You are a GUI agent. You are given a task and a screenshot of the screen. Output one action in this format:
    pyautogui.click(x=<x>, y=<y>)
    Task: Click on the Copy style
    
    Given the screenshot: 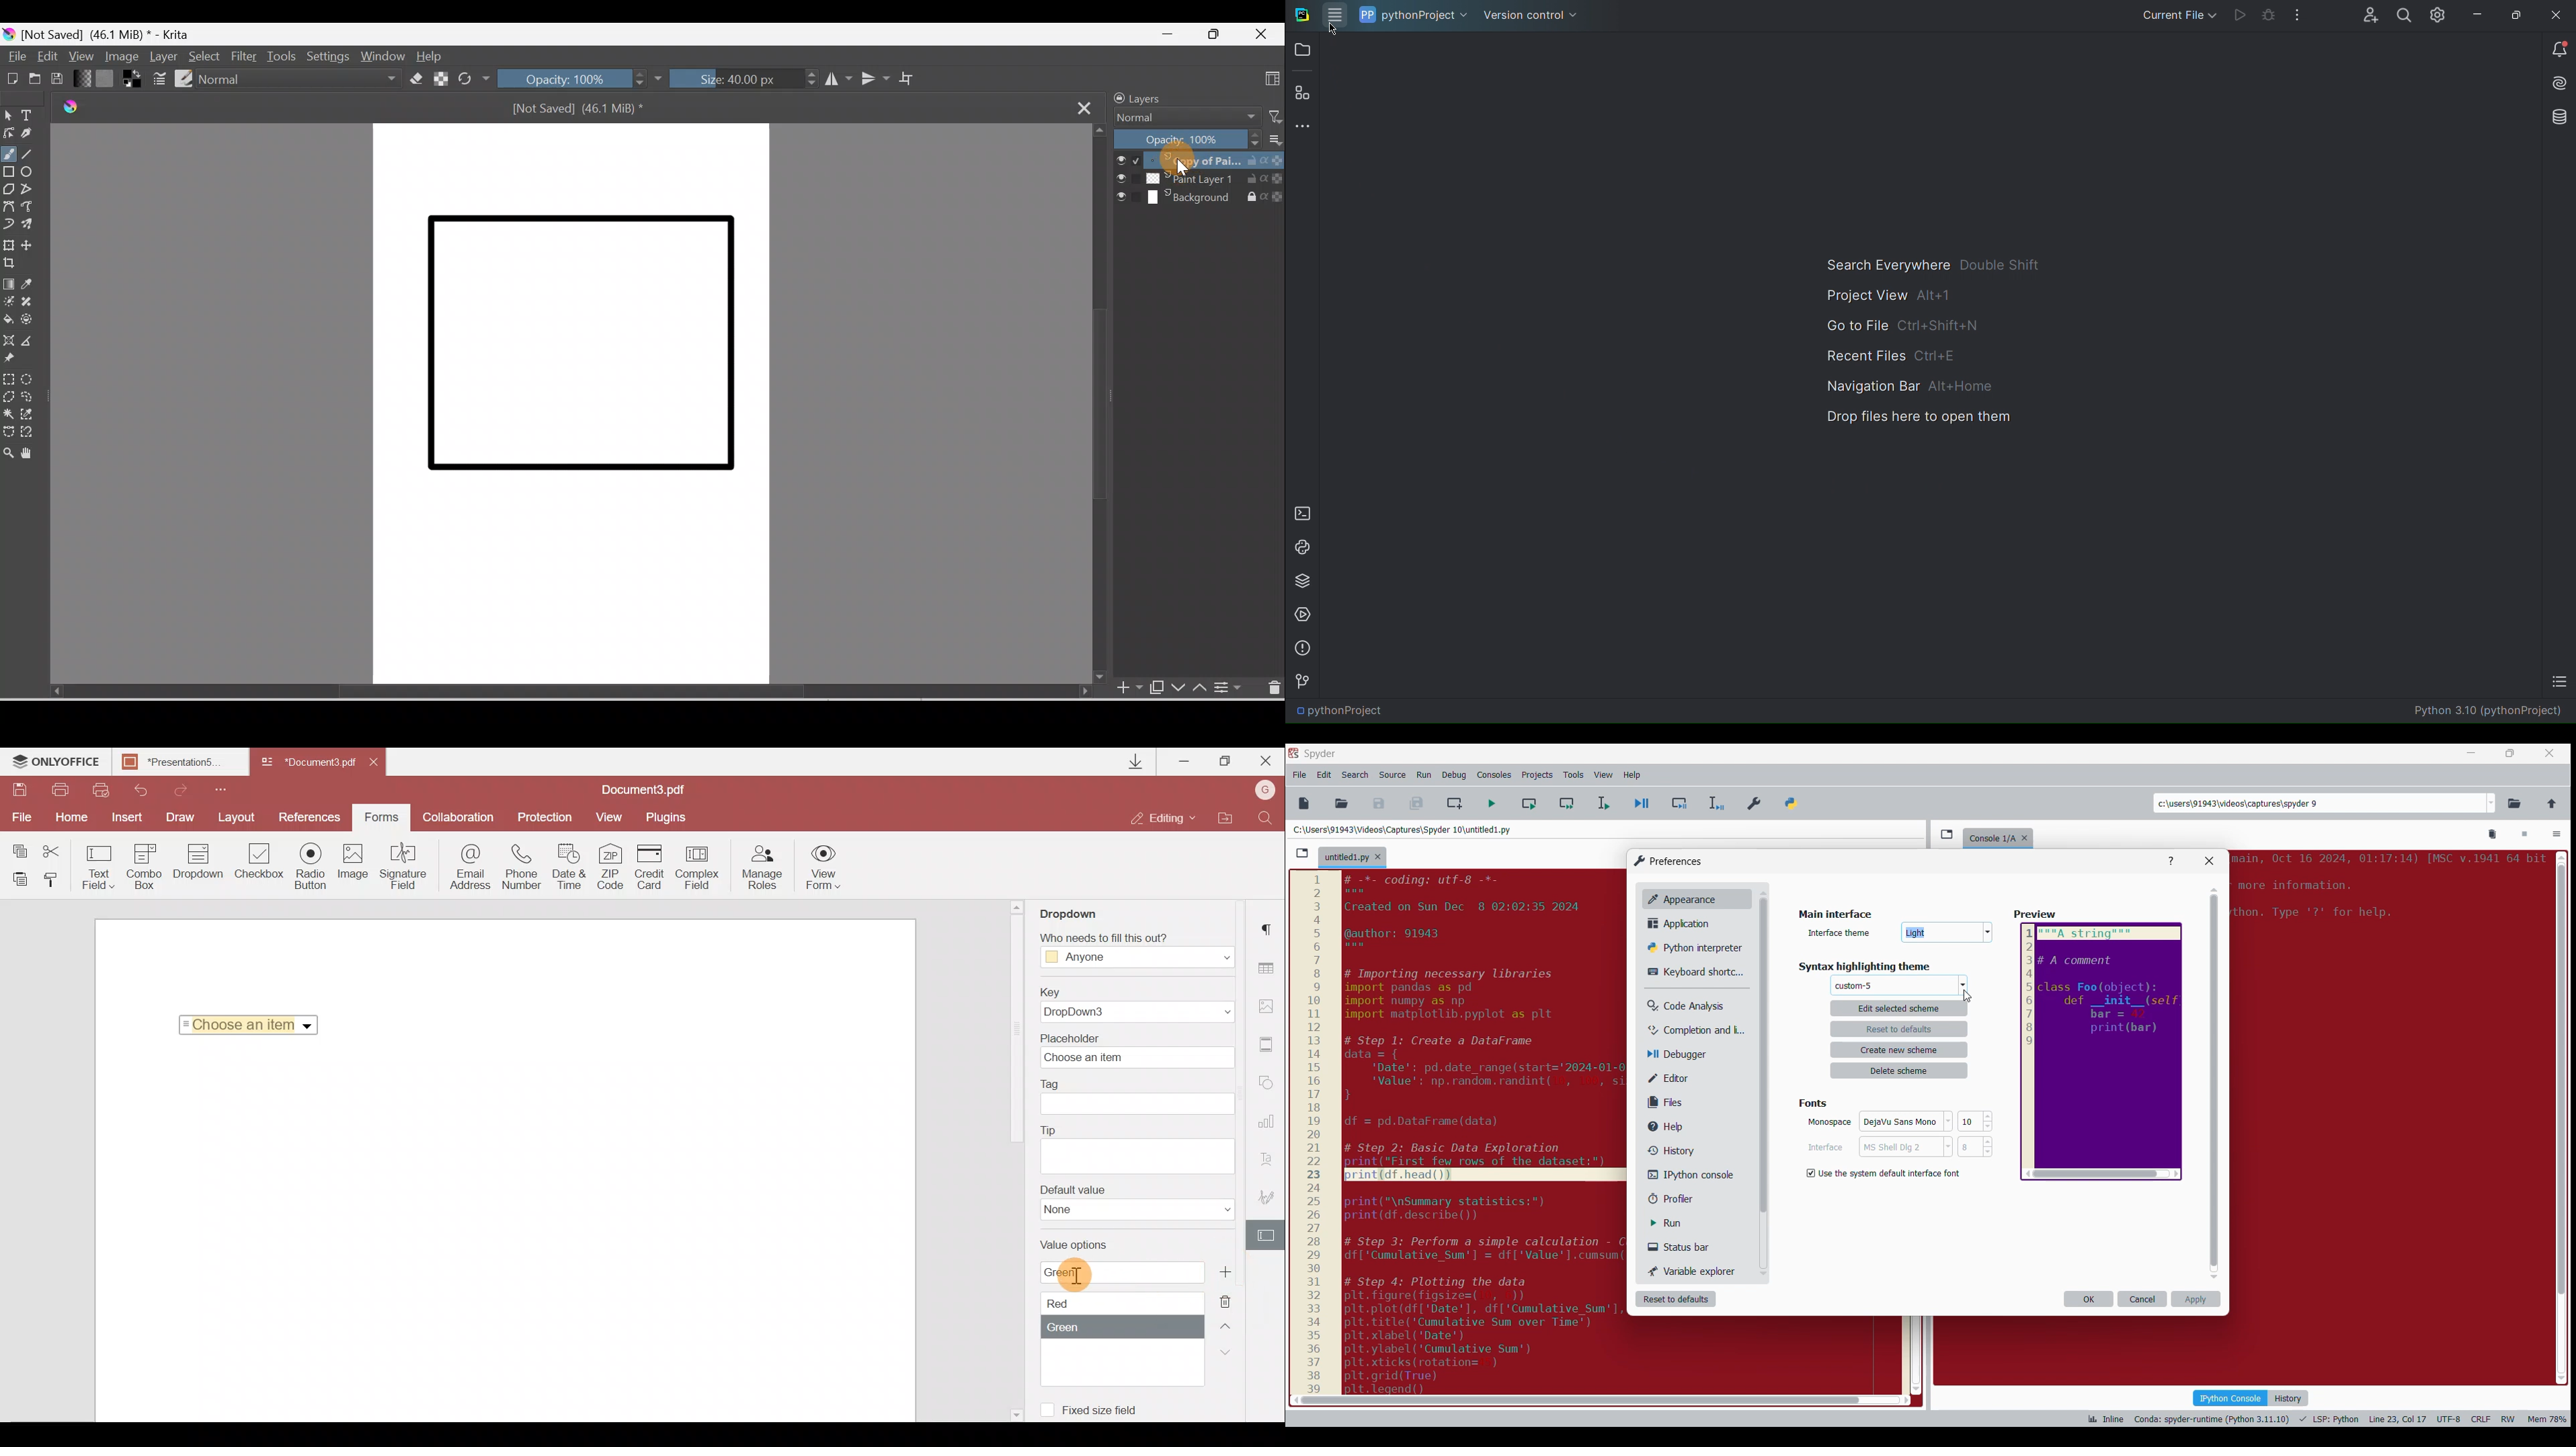 What is the action you would take?
    pyautogui.click(x=56, y=883)
    